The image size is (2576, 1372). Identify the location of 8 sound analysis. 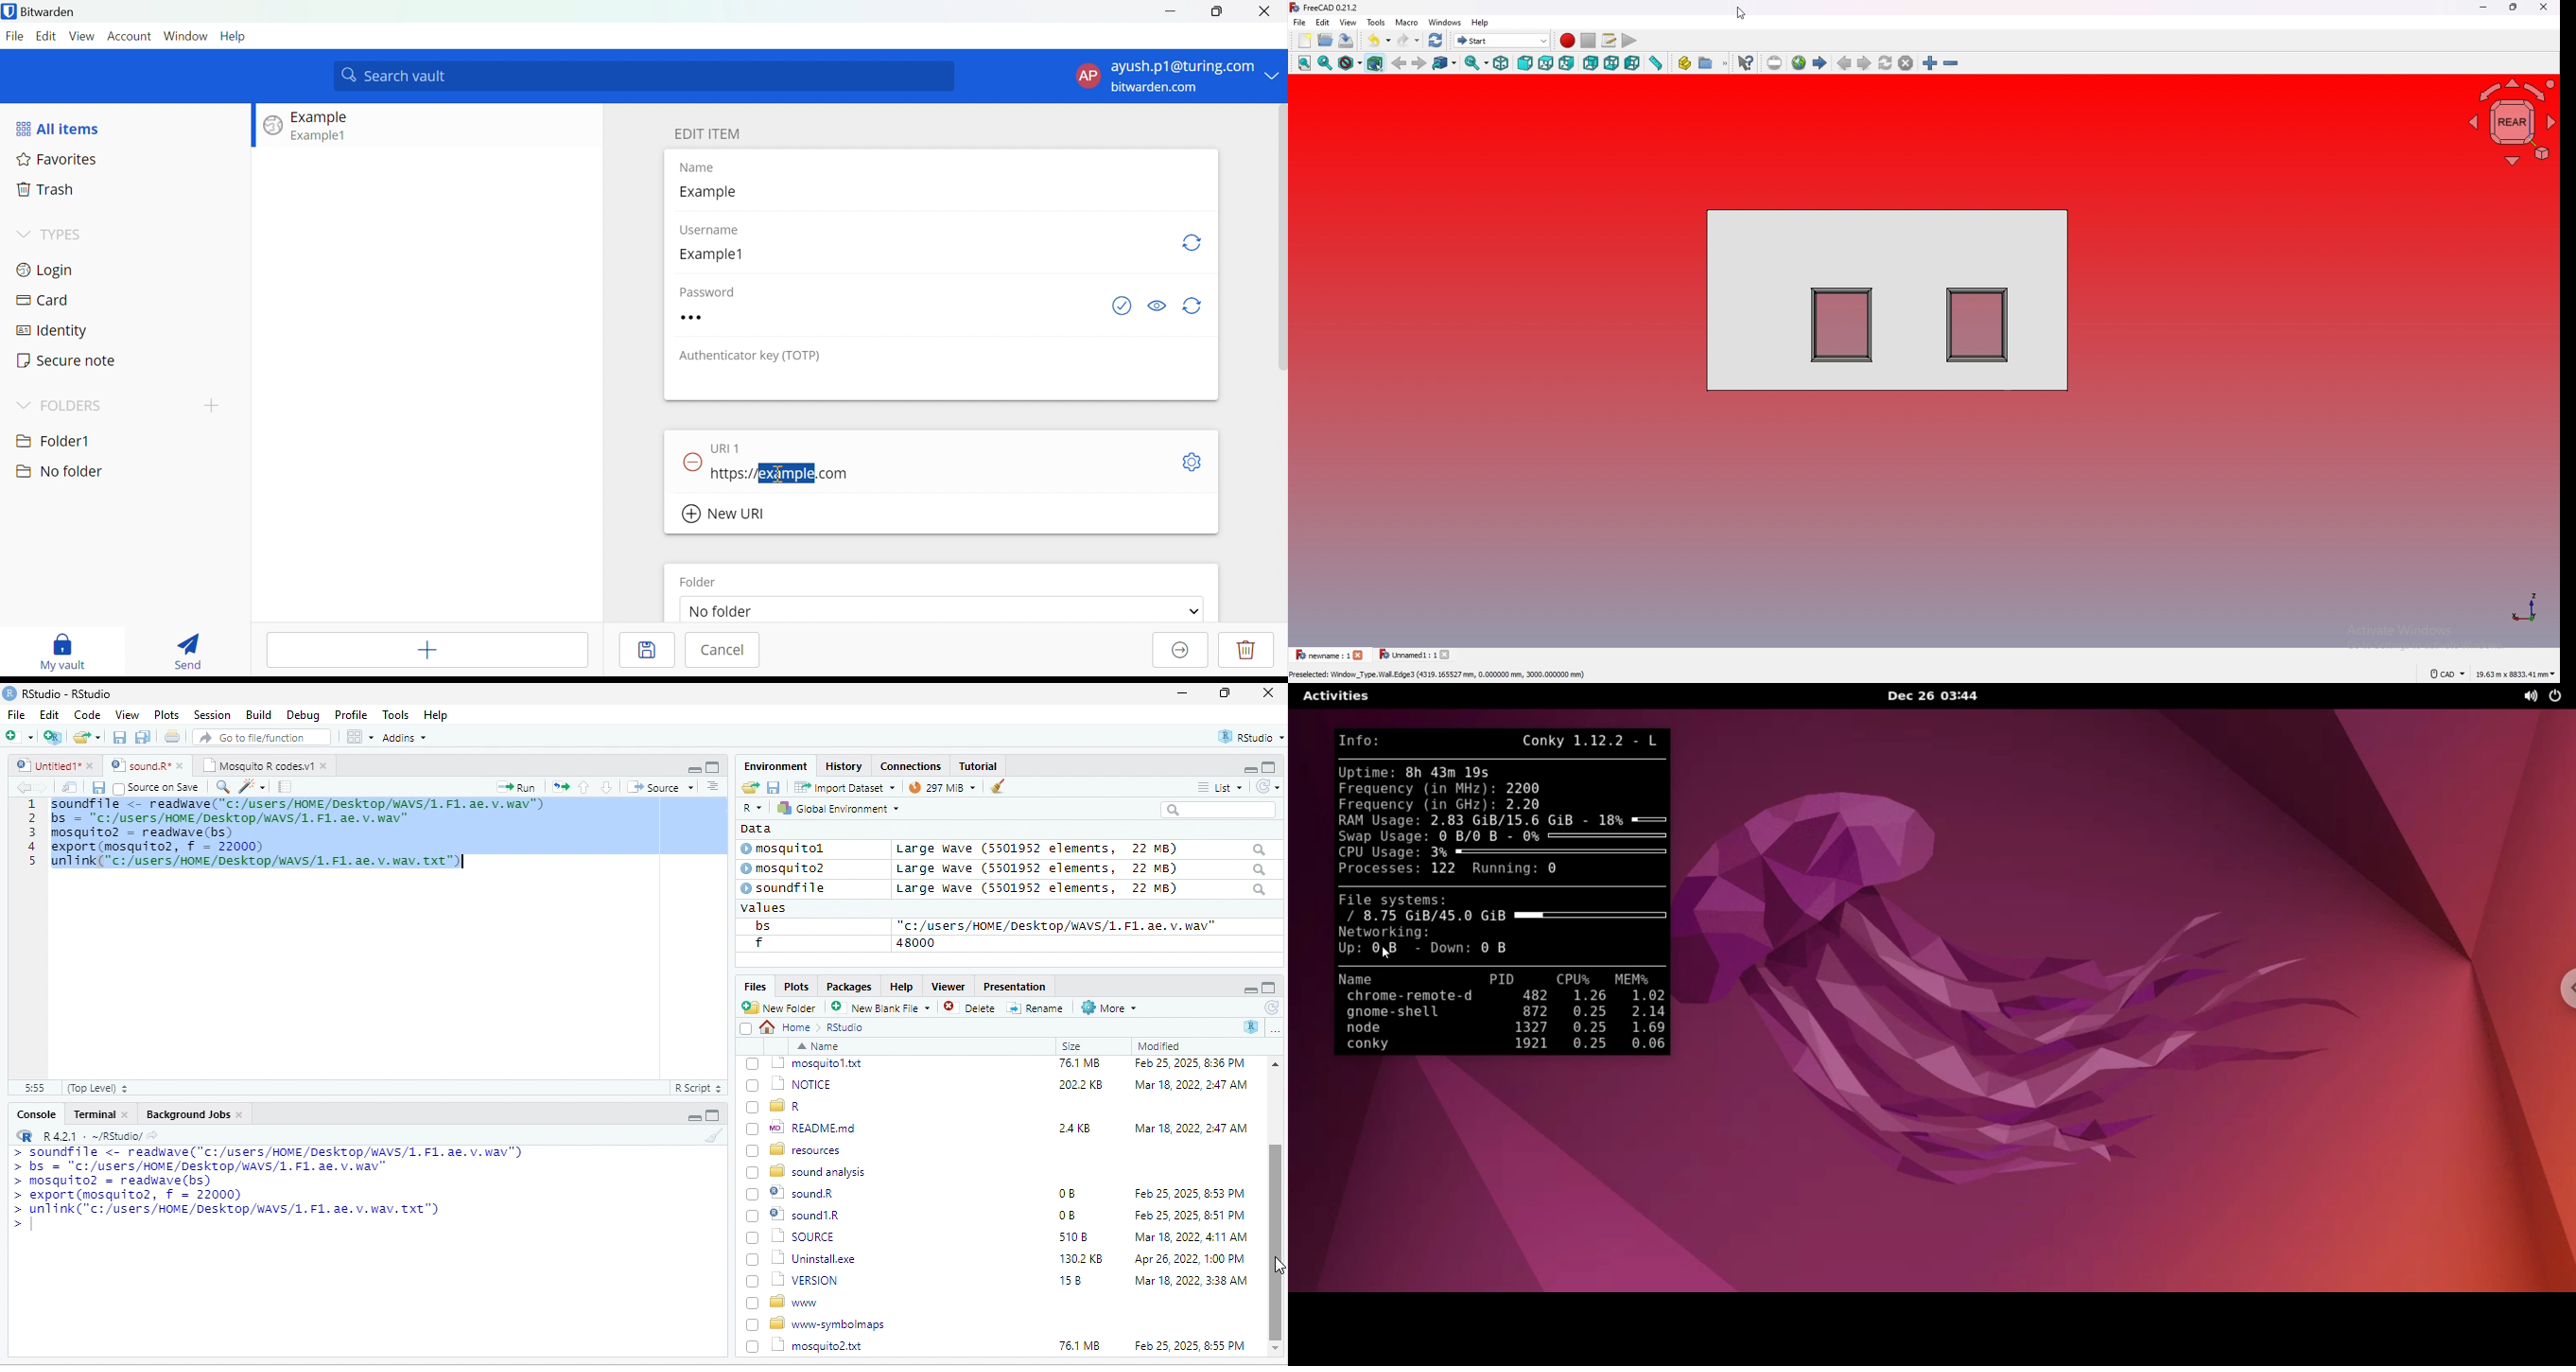
(809, 1283).